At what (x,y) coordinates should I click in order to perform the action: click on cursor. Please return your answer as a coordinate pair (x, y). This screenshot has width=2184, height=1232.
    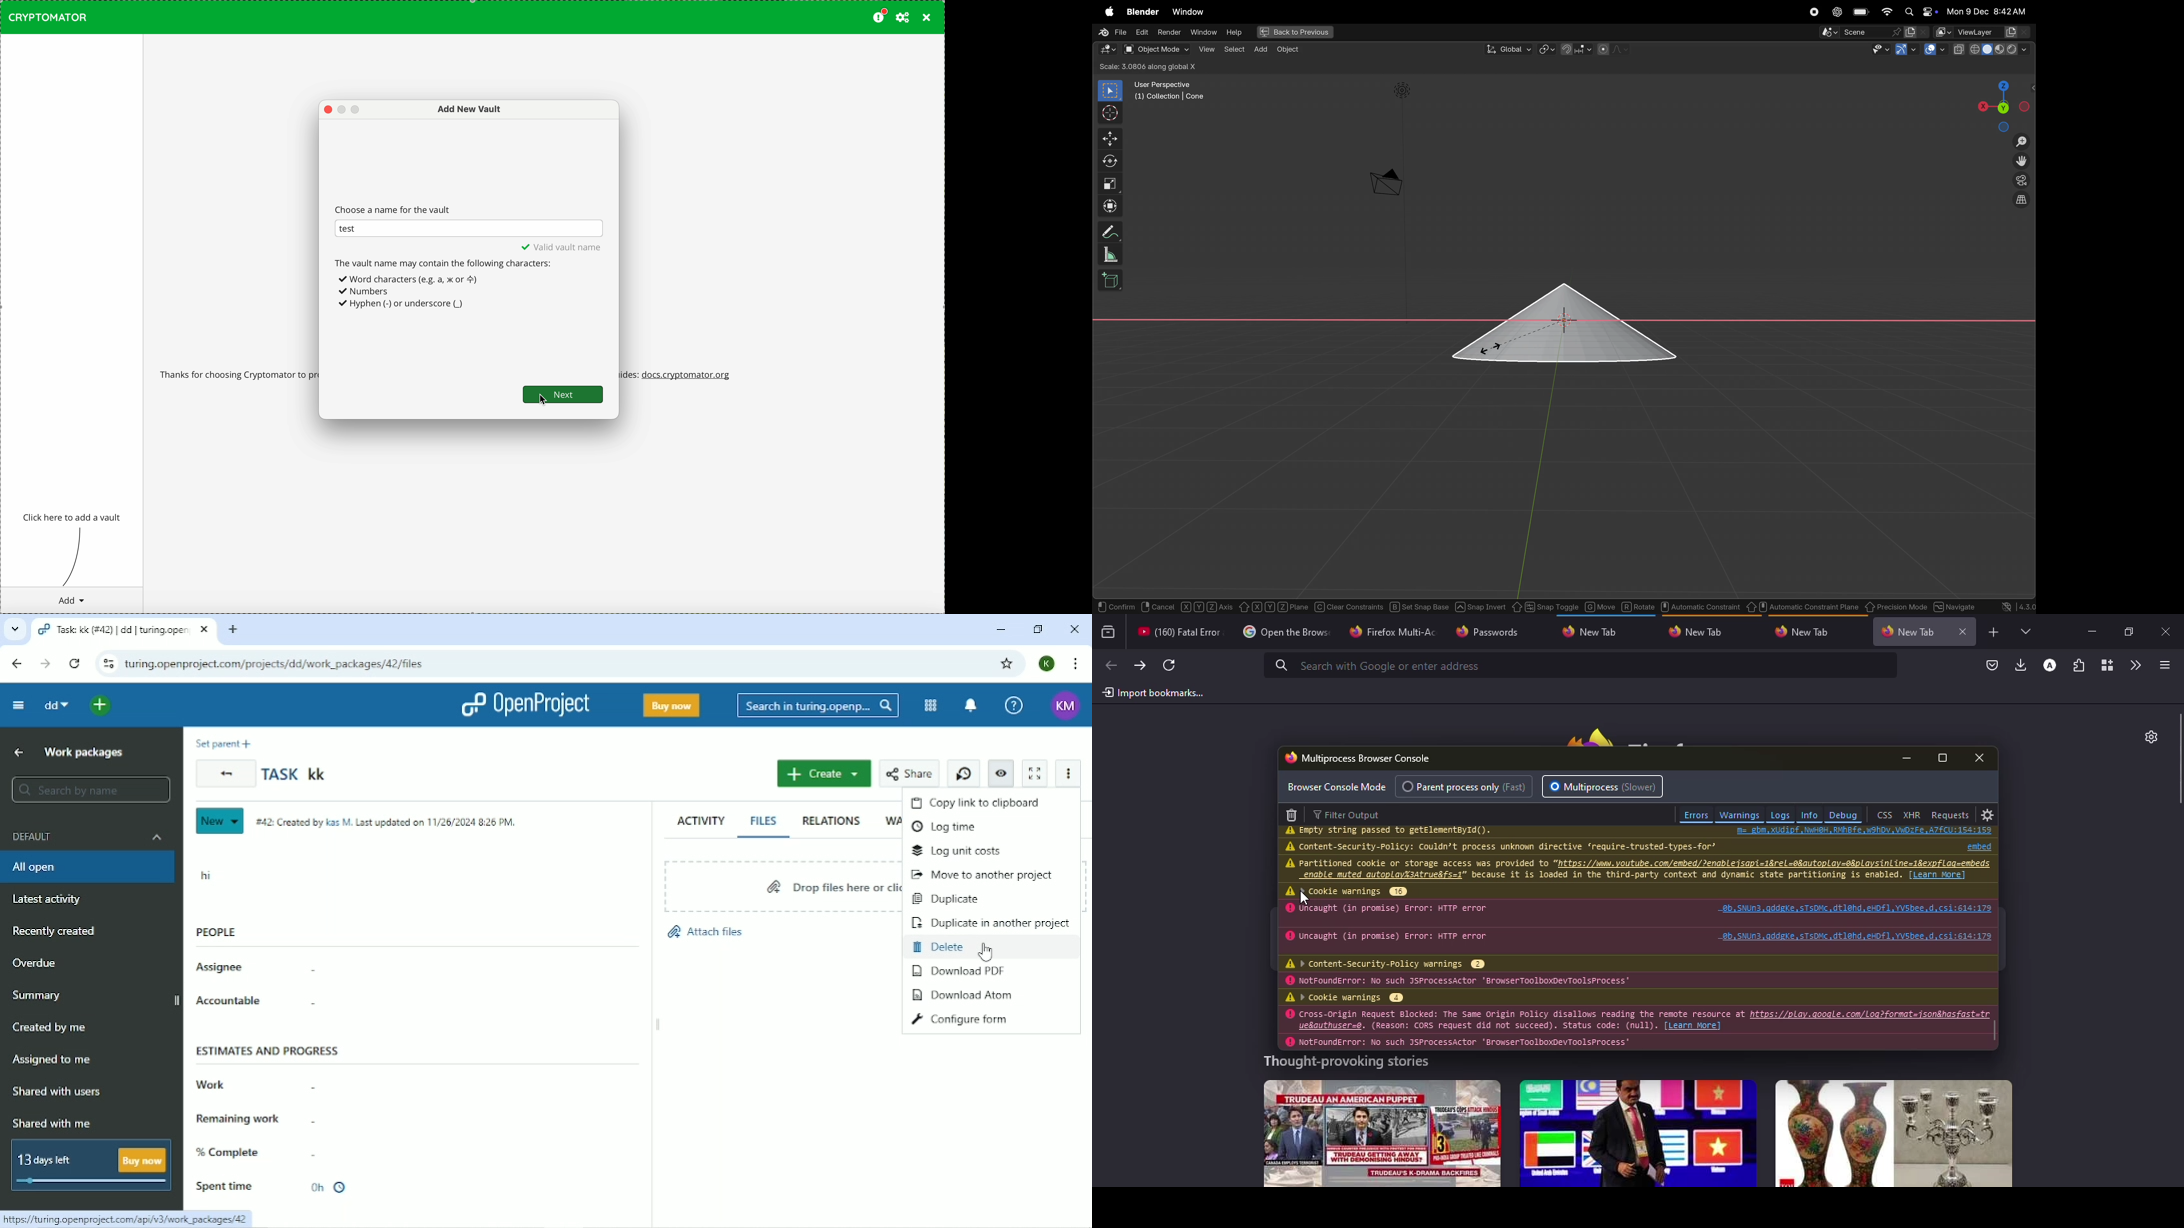
    Looking at the image, I should click on (1305, 899).